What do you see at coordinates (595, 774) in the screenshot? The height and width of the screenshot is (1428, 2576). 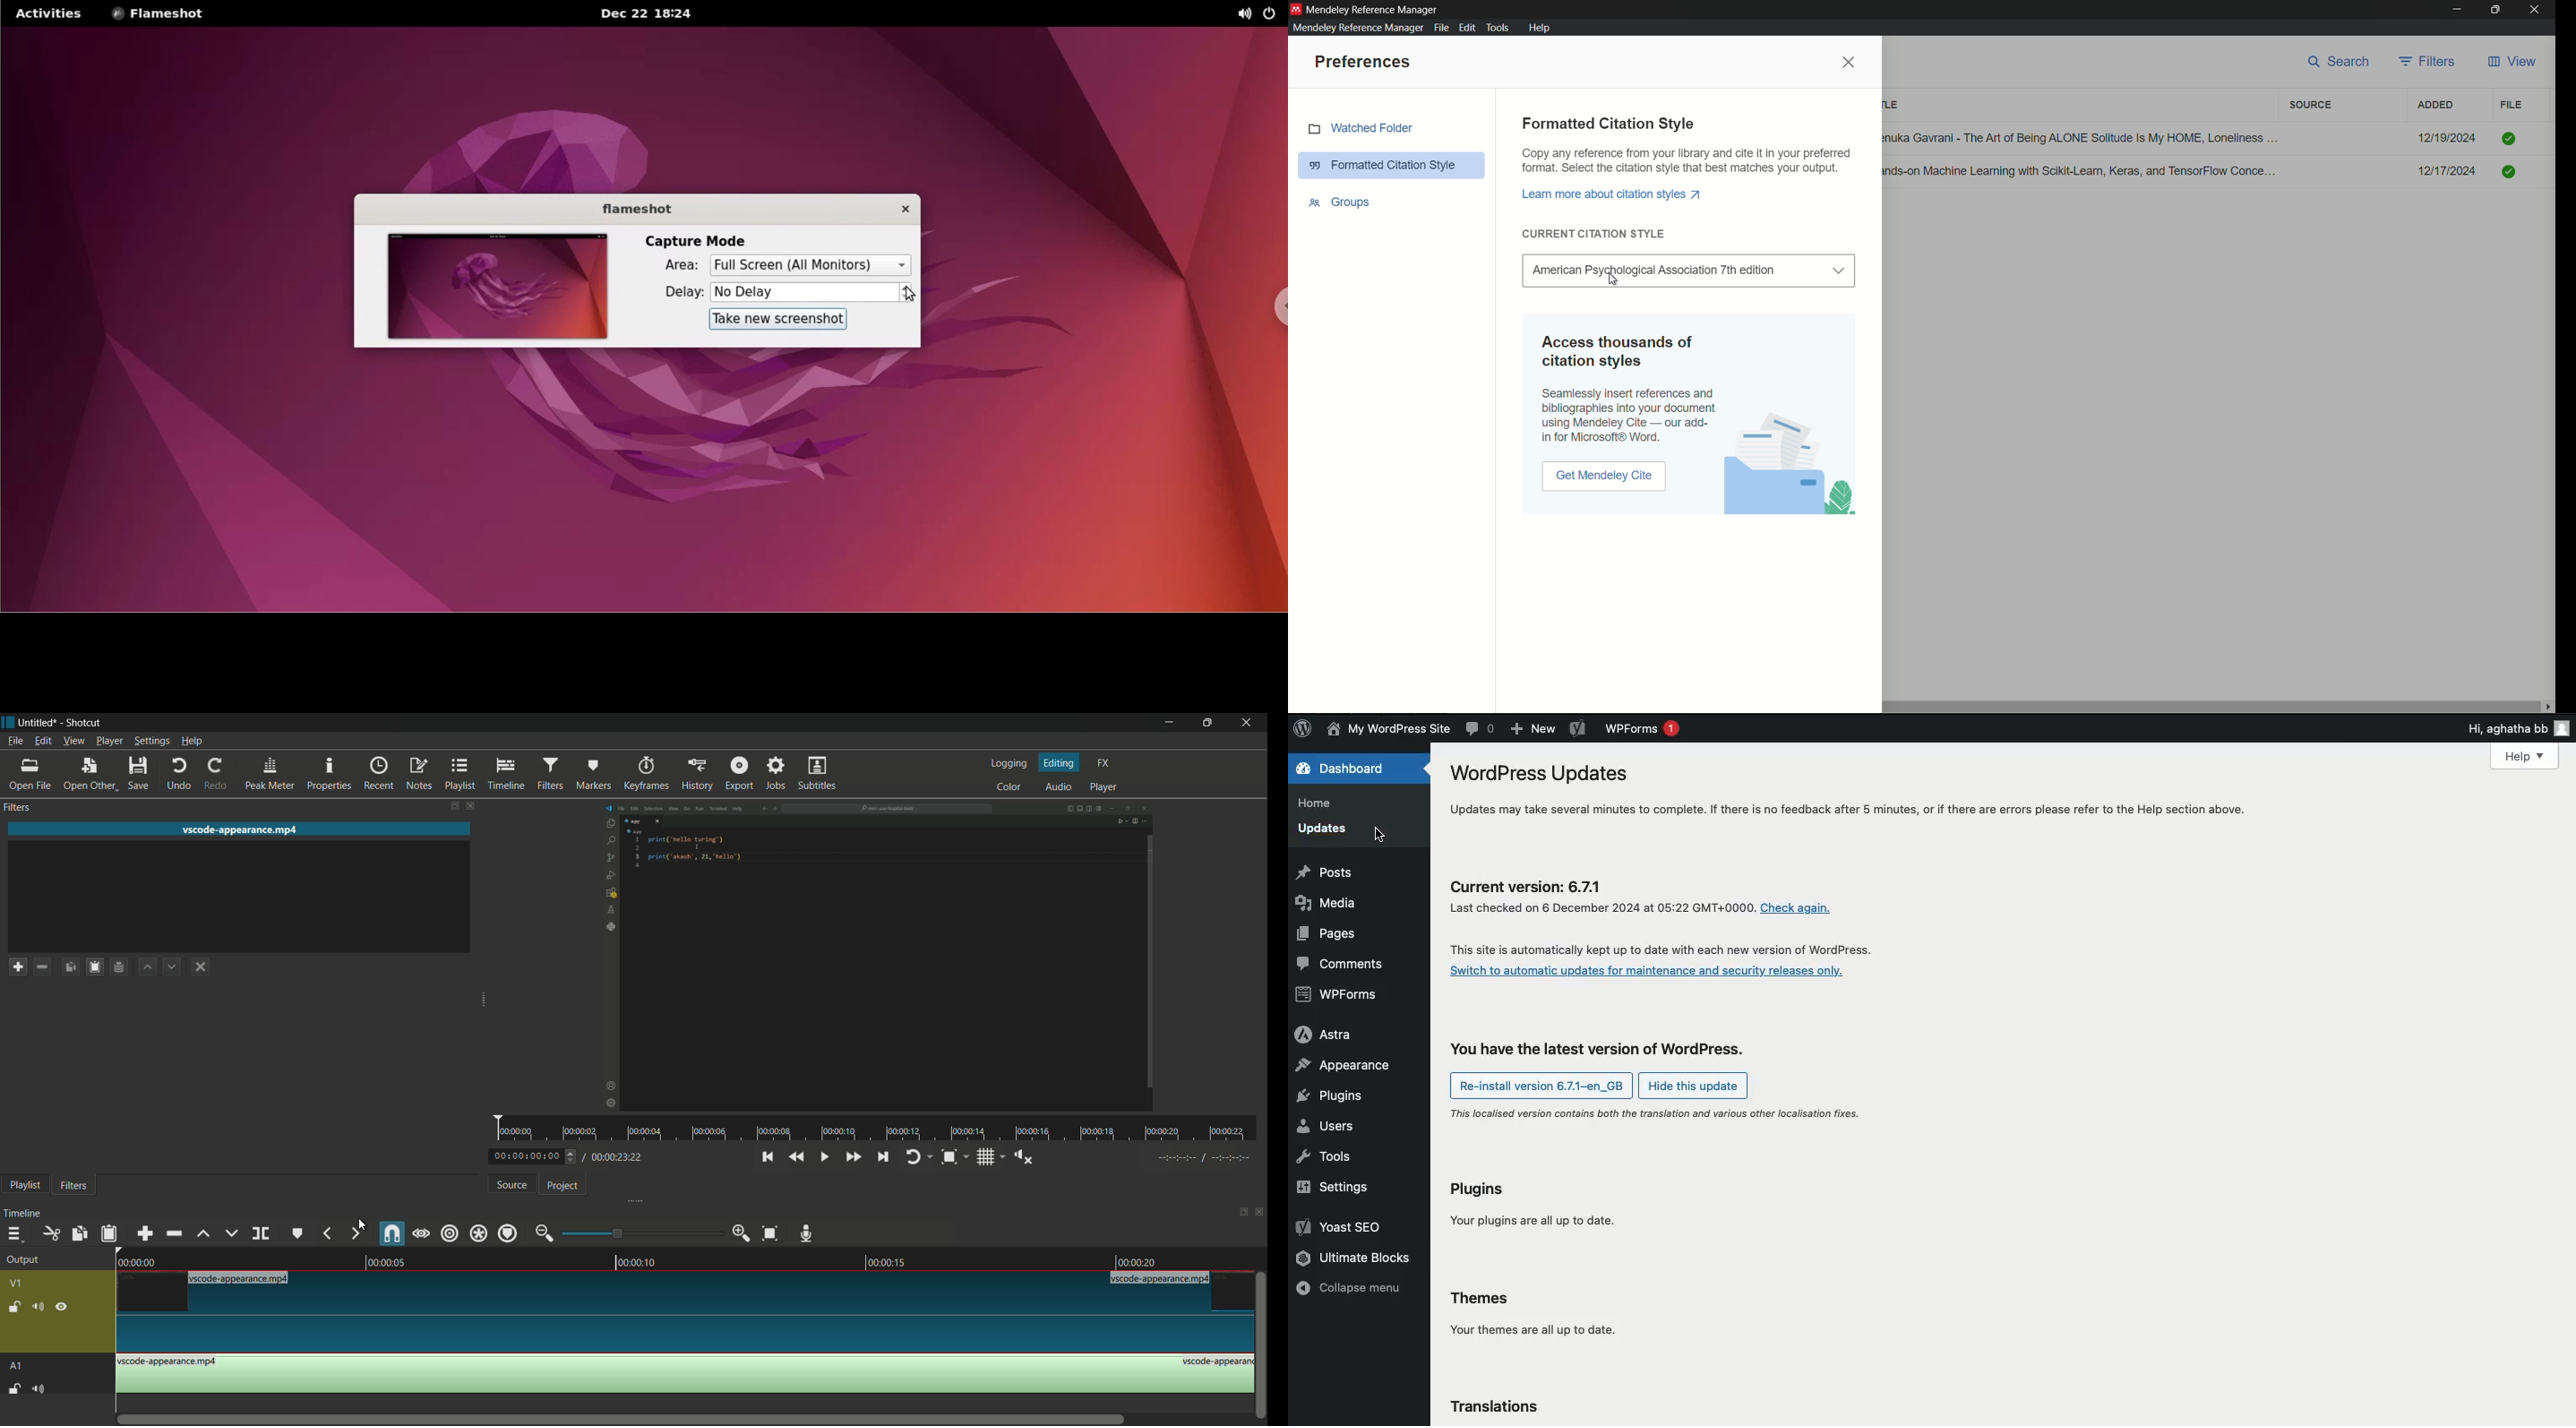 I see `markers` at bounding box center [595, 774].